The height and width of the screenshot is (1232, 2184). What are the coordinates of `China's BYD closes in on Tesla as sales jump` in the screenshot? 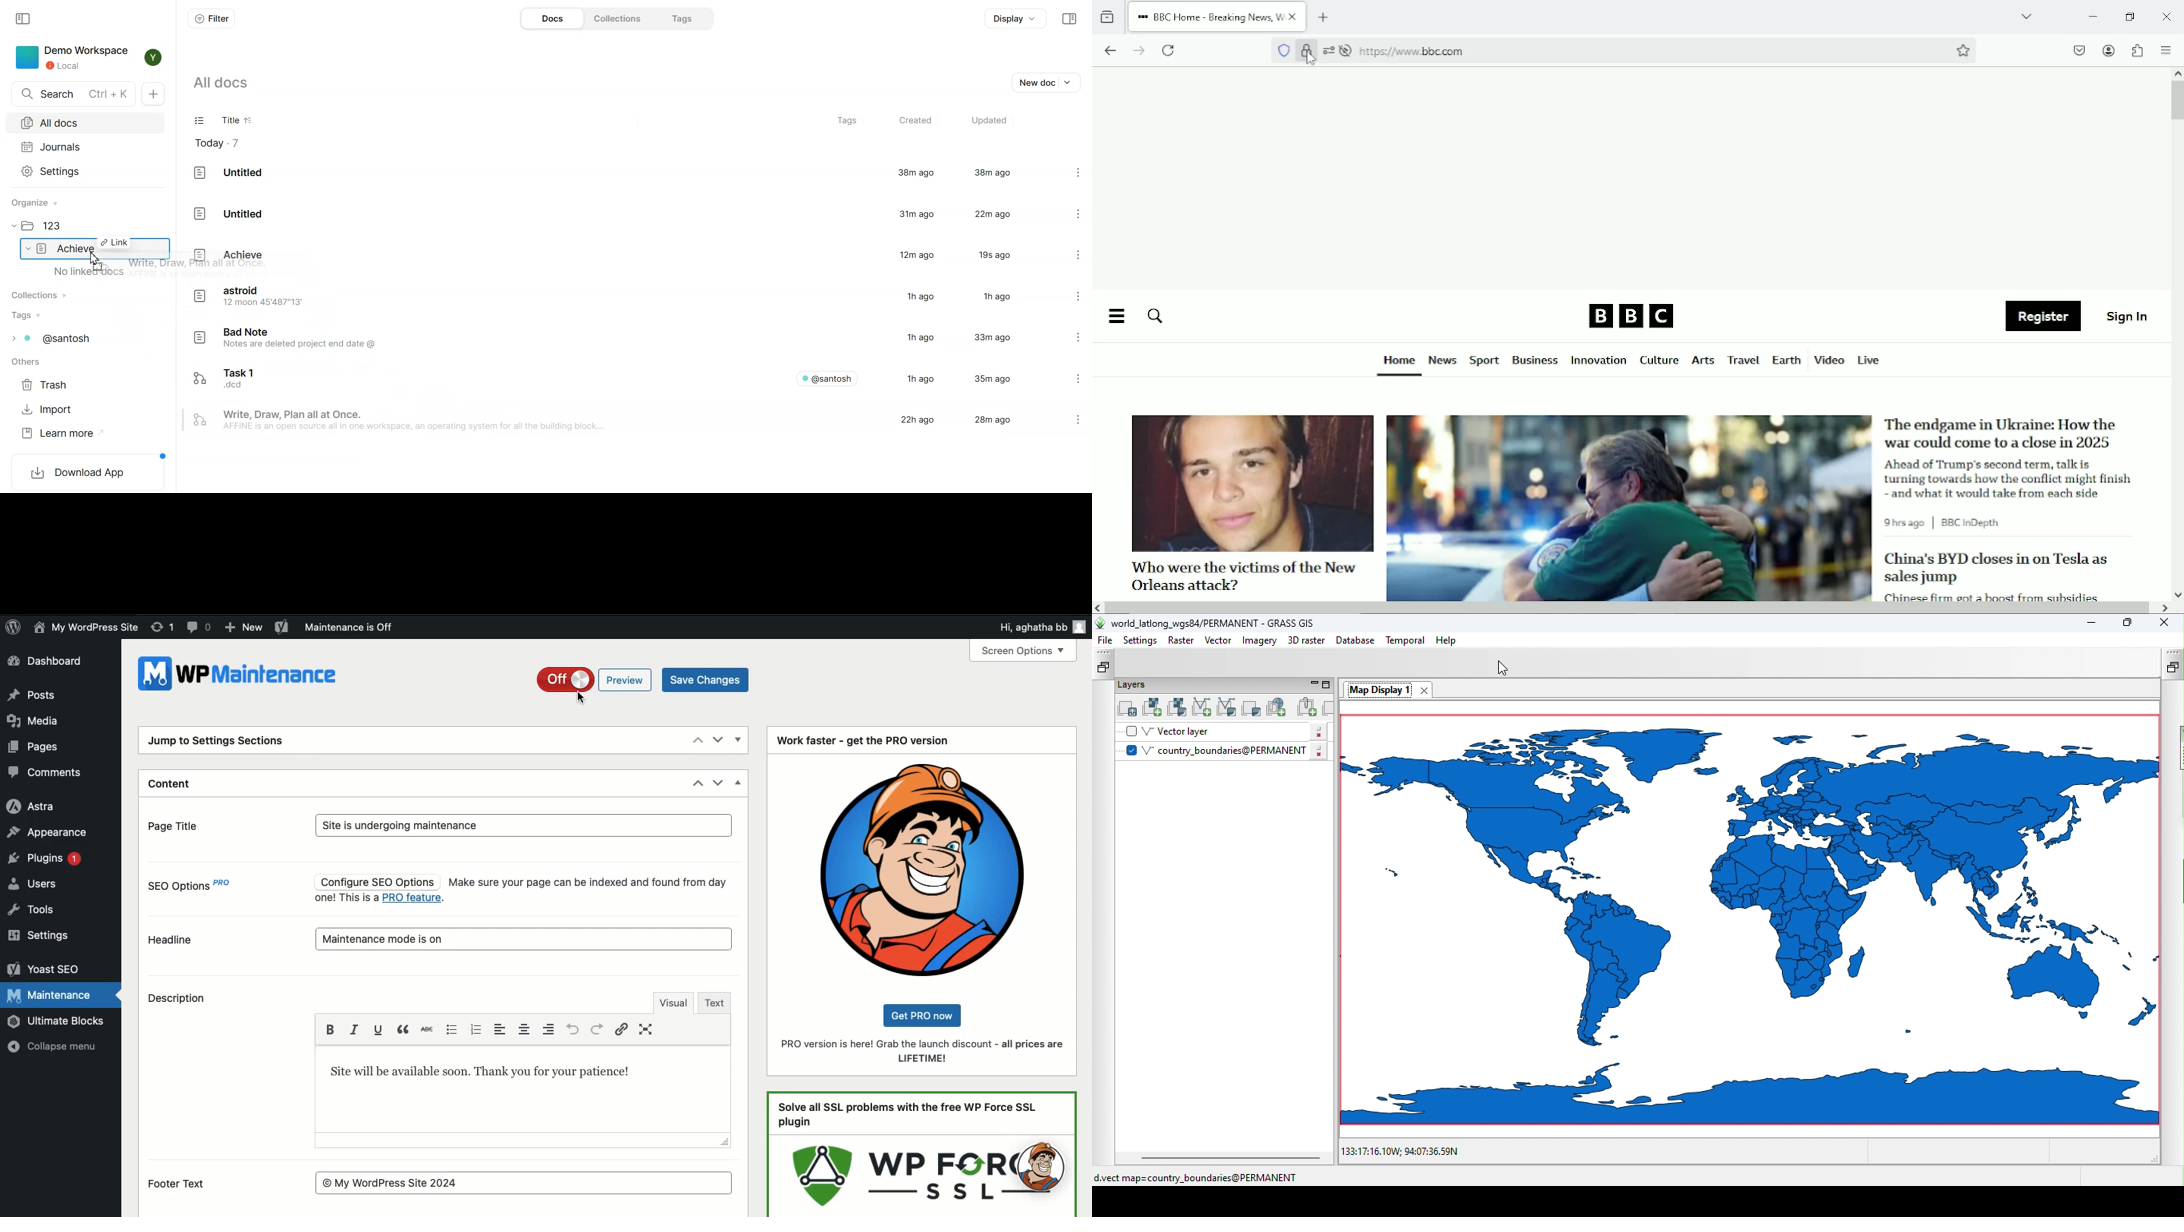 It's located at (1996, 568).